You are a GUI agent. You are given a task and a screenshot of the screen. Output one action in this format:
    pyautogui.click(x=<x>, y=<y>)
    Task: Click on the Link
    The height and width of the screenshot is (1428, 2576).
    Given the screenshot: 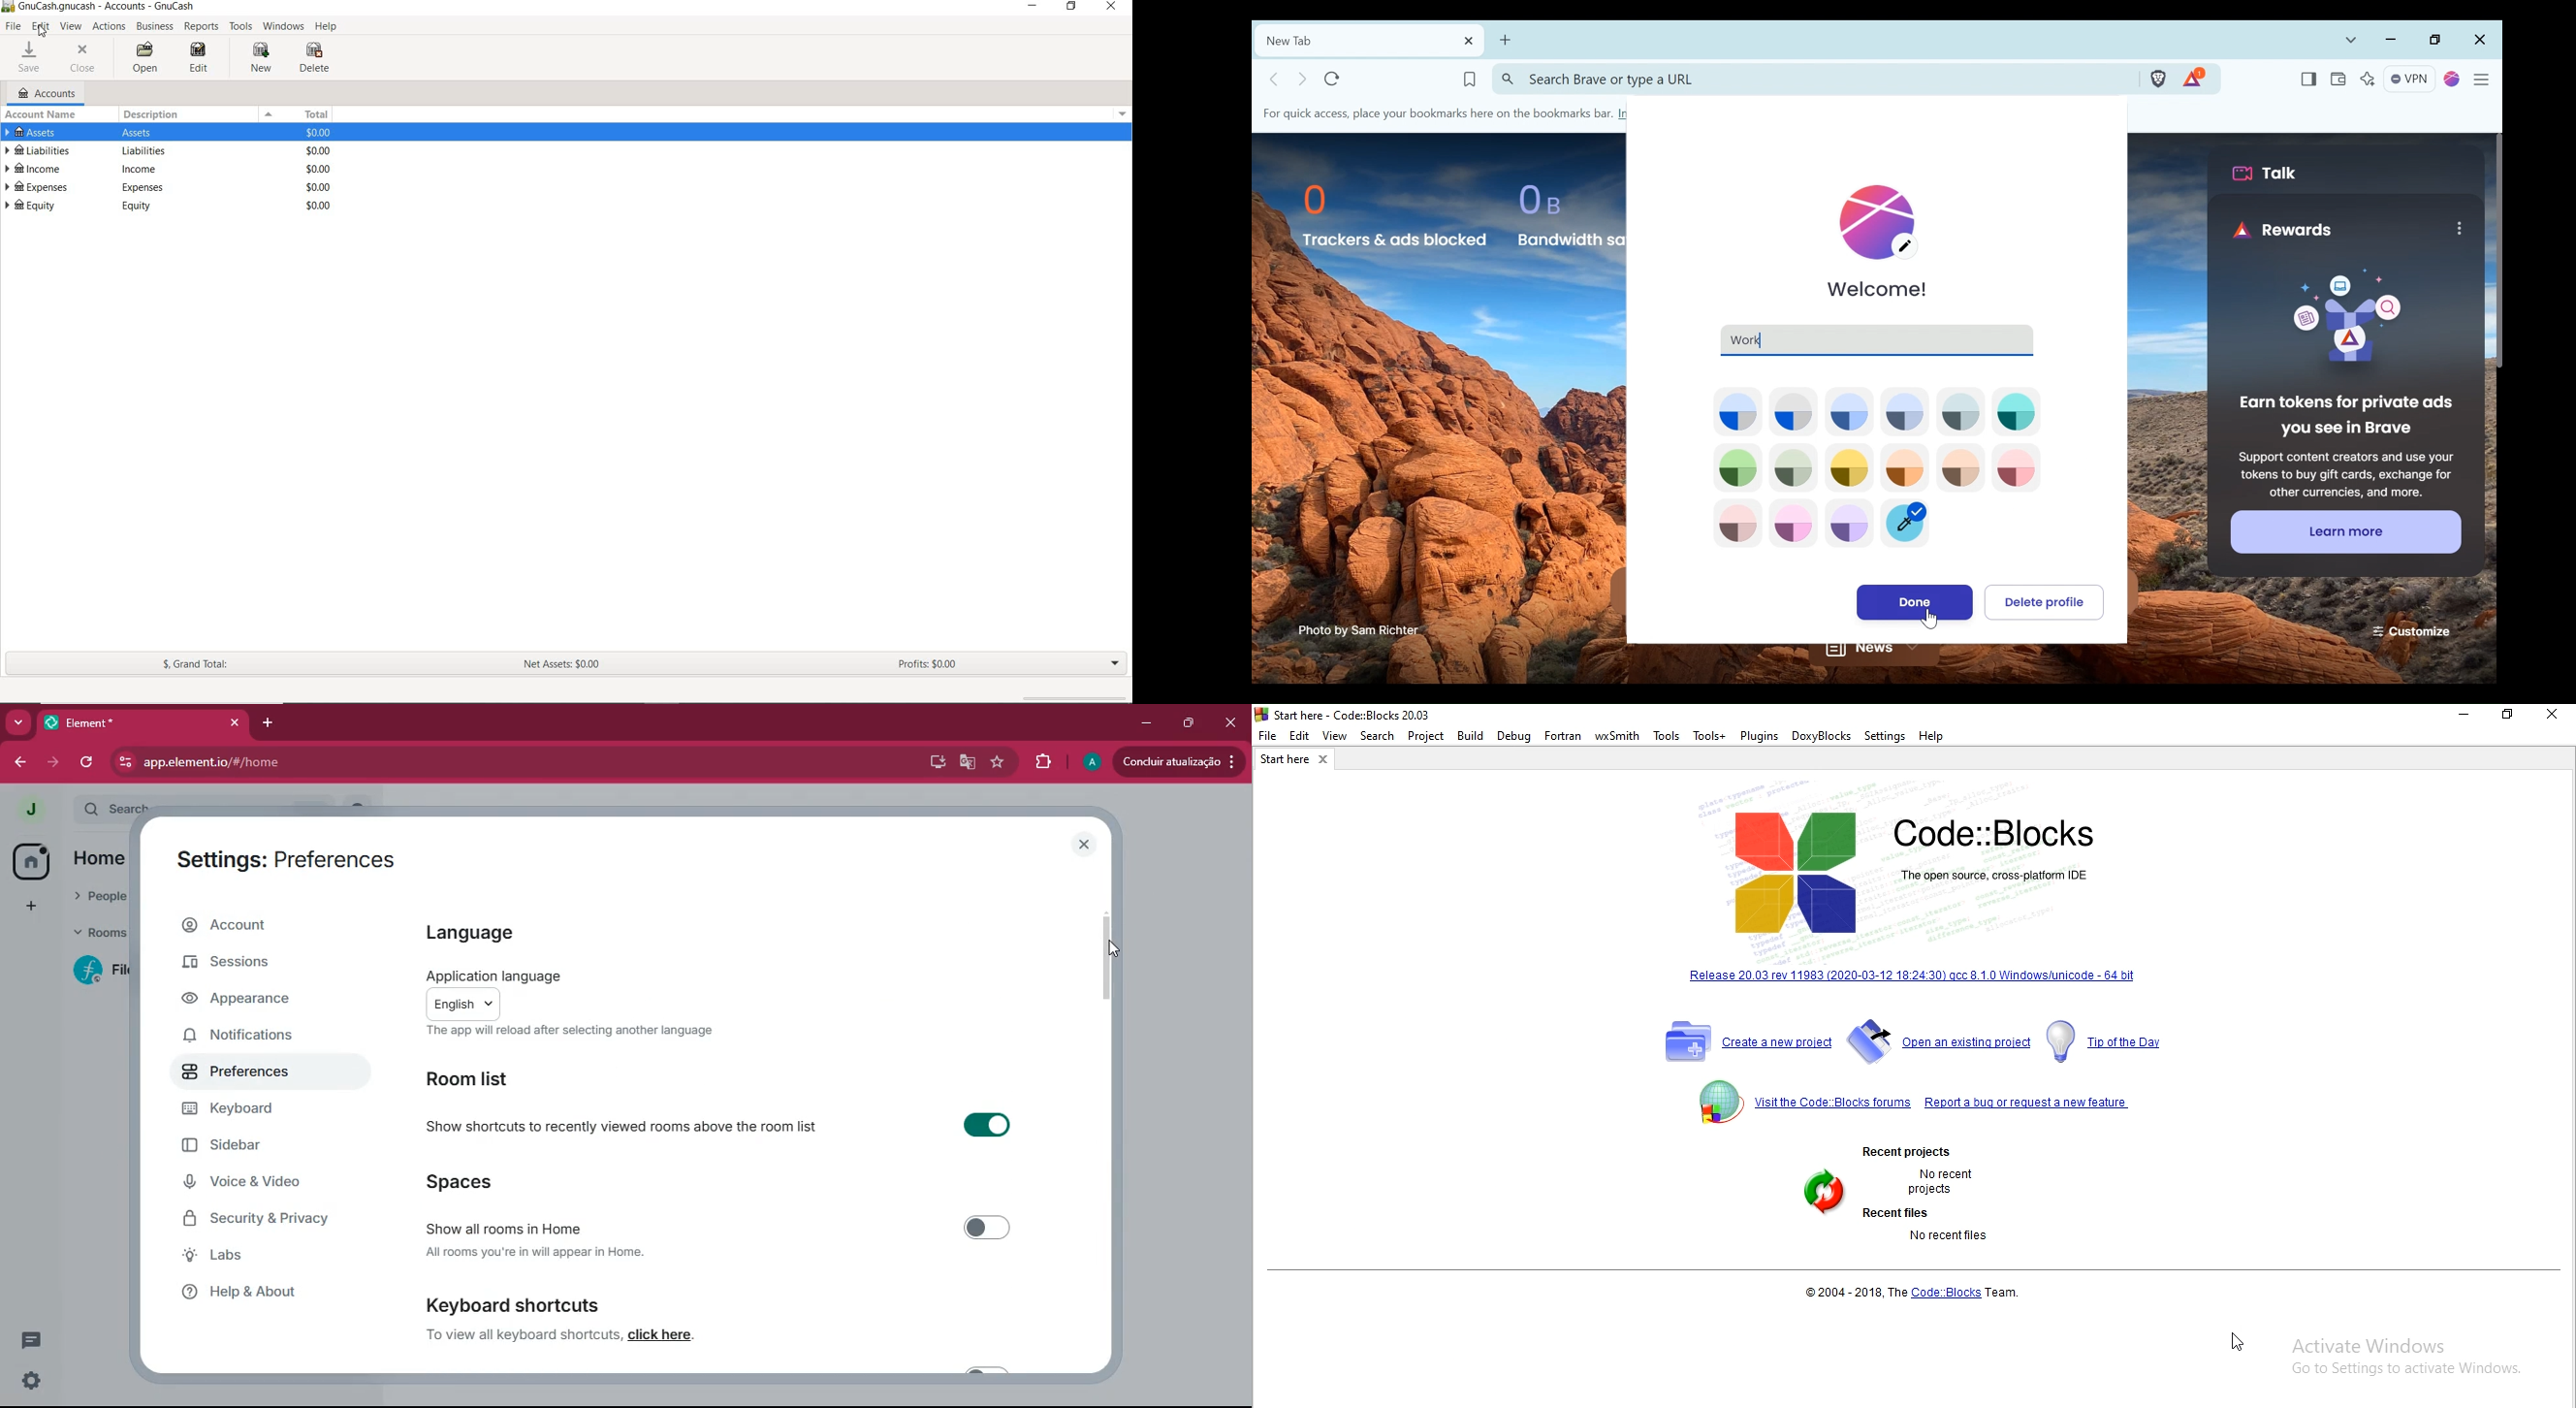 What is the action you would take?
    pyautogui.click(x=2033, y=1102)
    